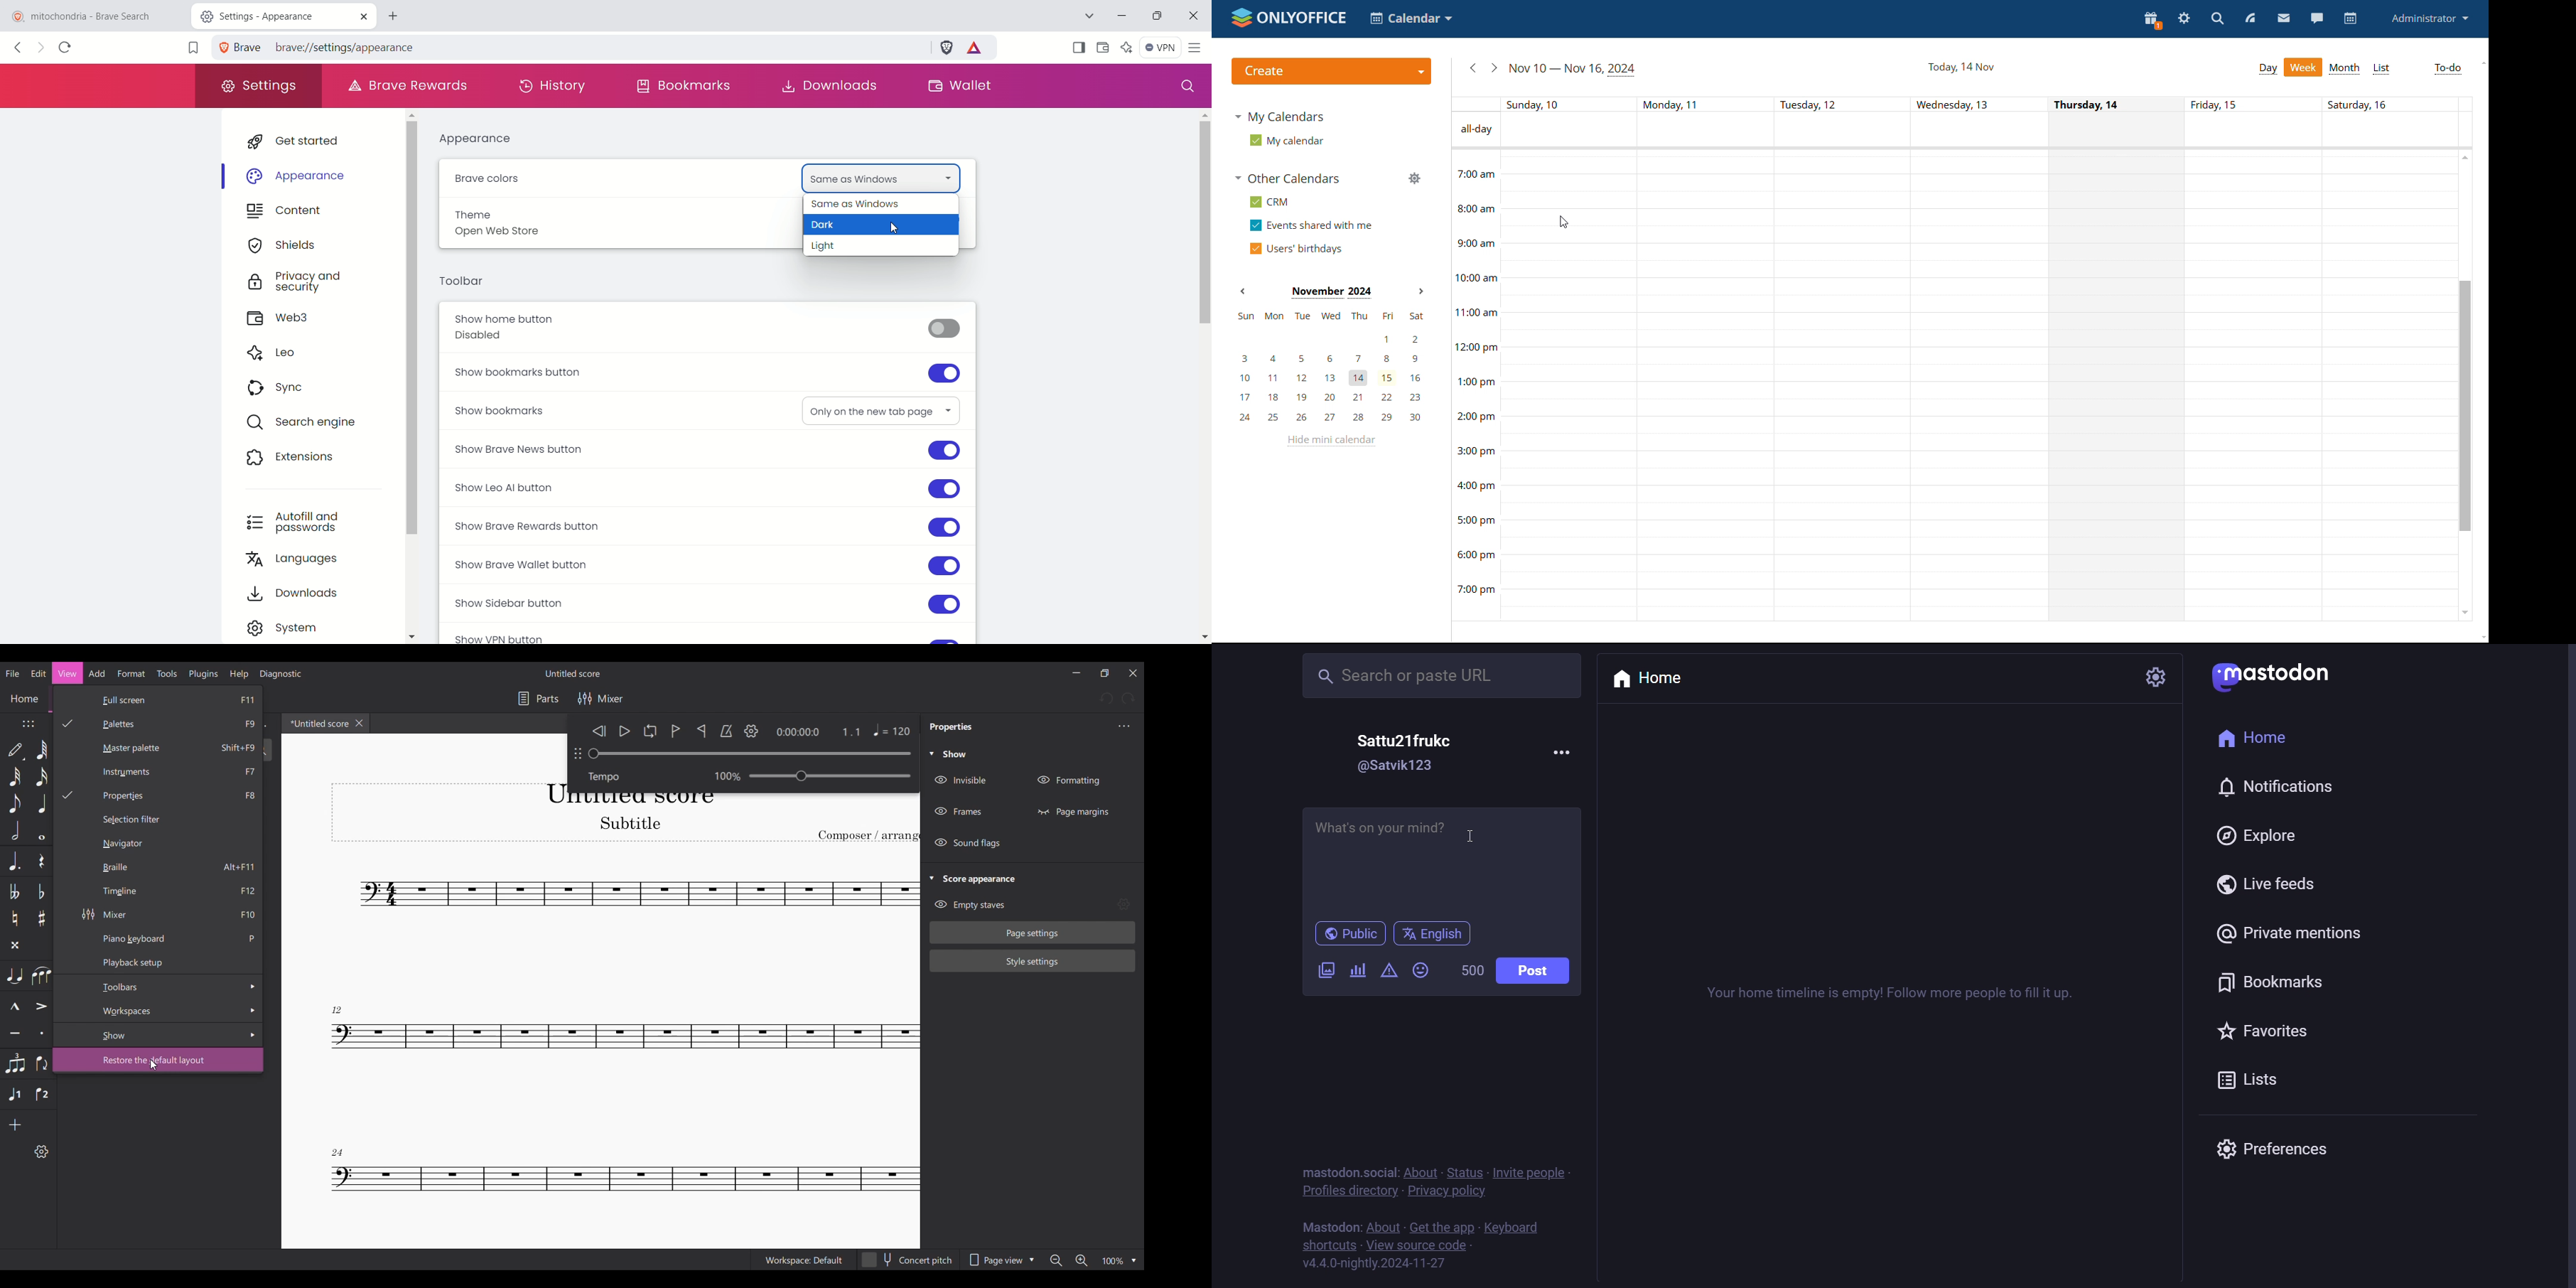  What do you see at coordinates (132, 673) in the screenshot?
I see `Format` at bounding box center [132, 673].